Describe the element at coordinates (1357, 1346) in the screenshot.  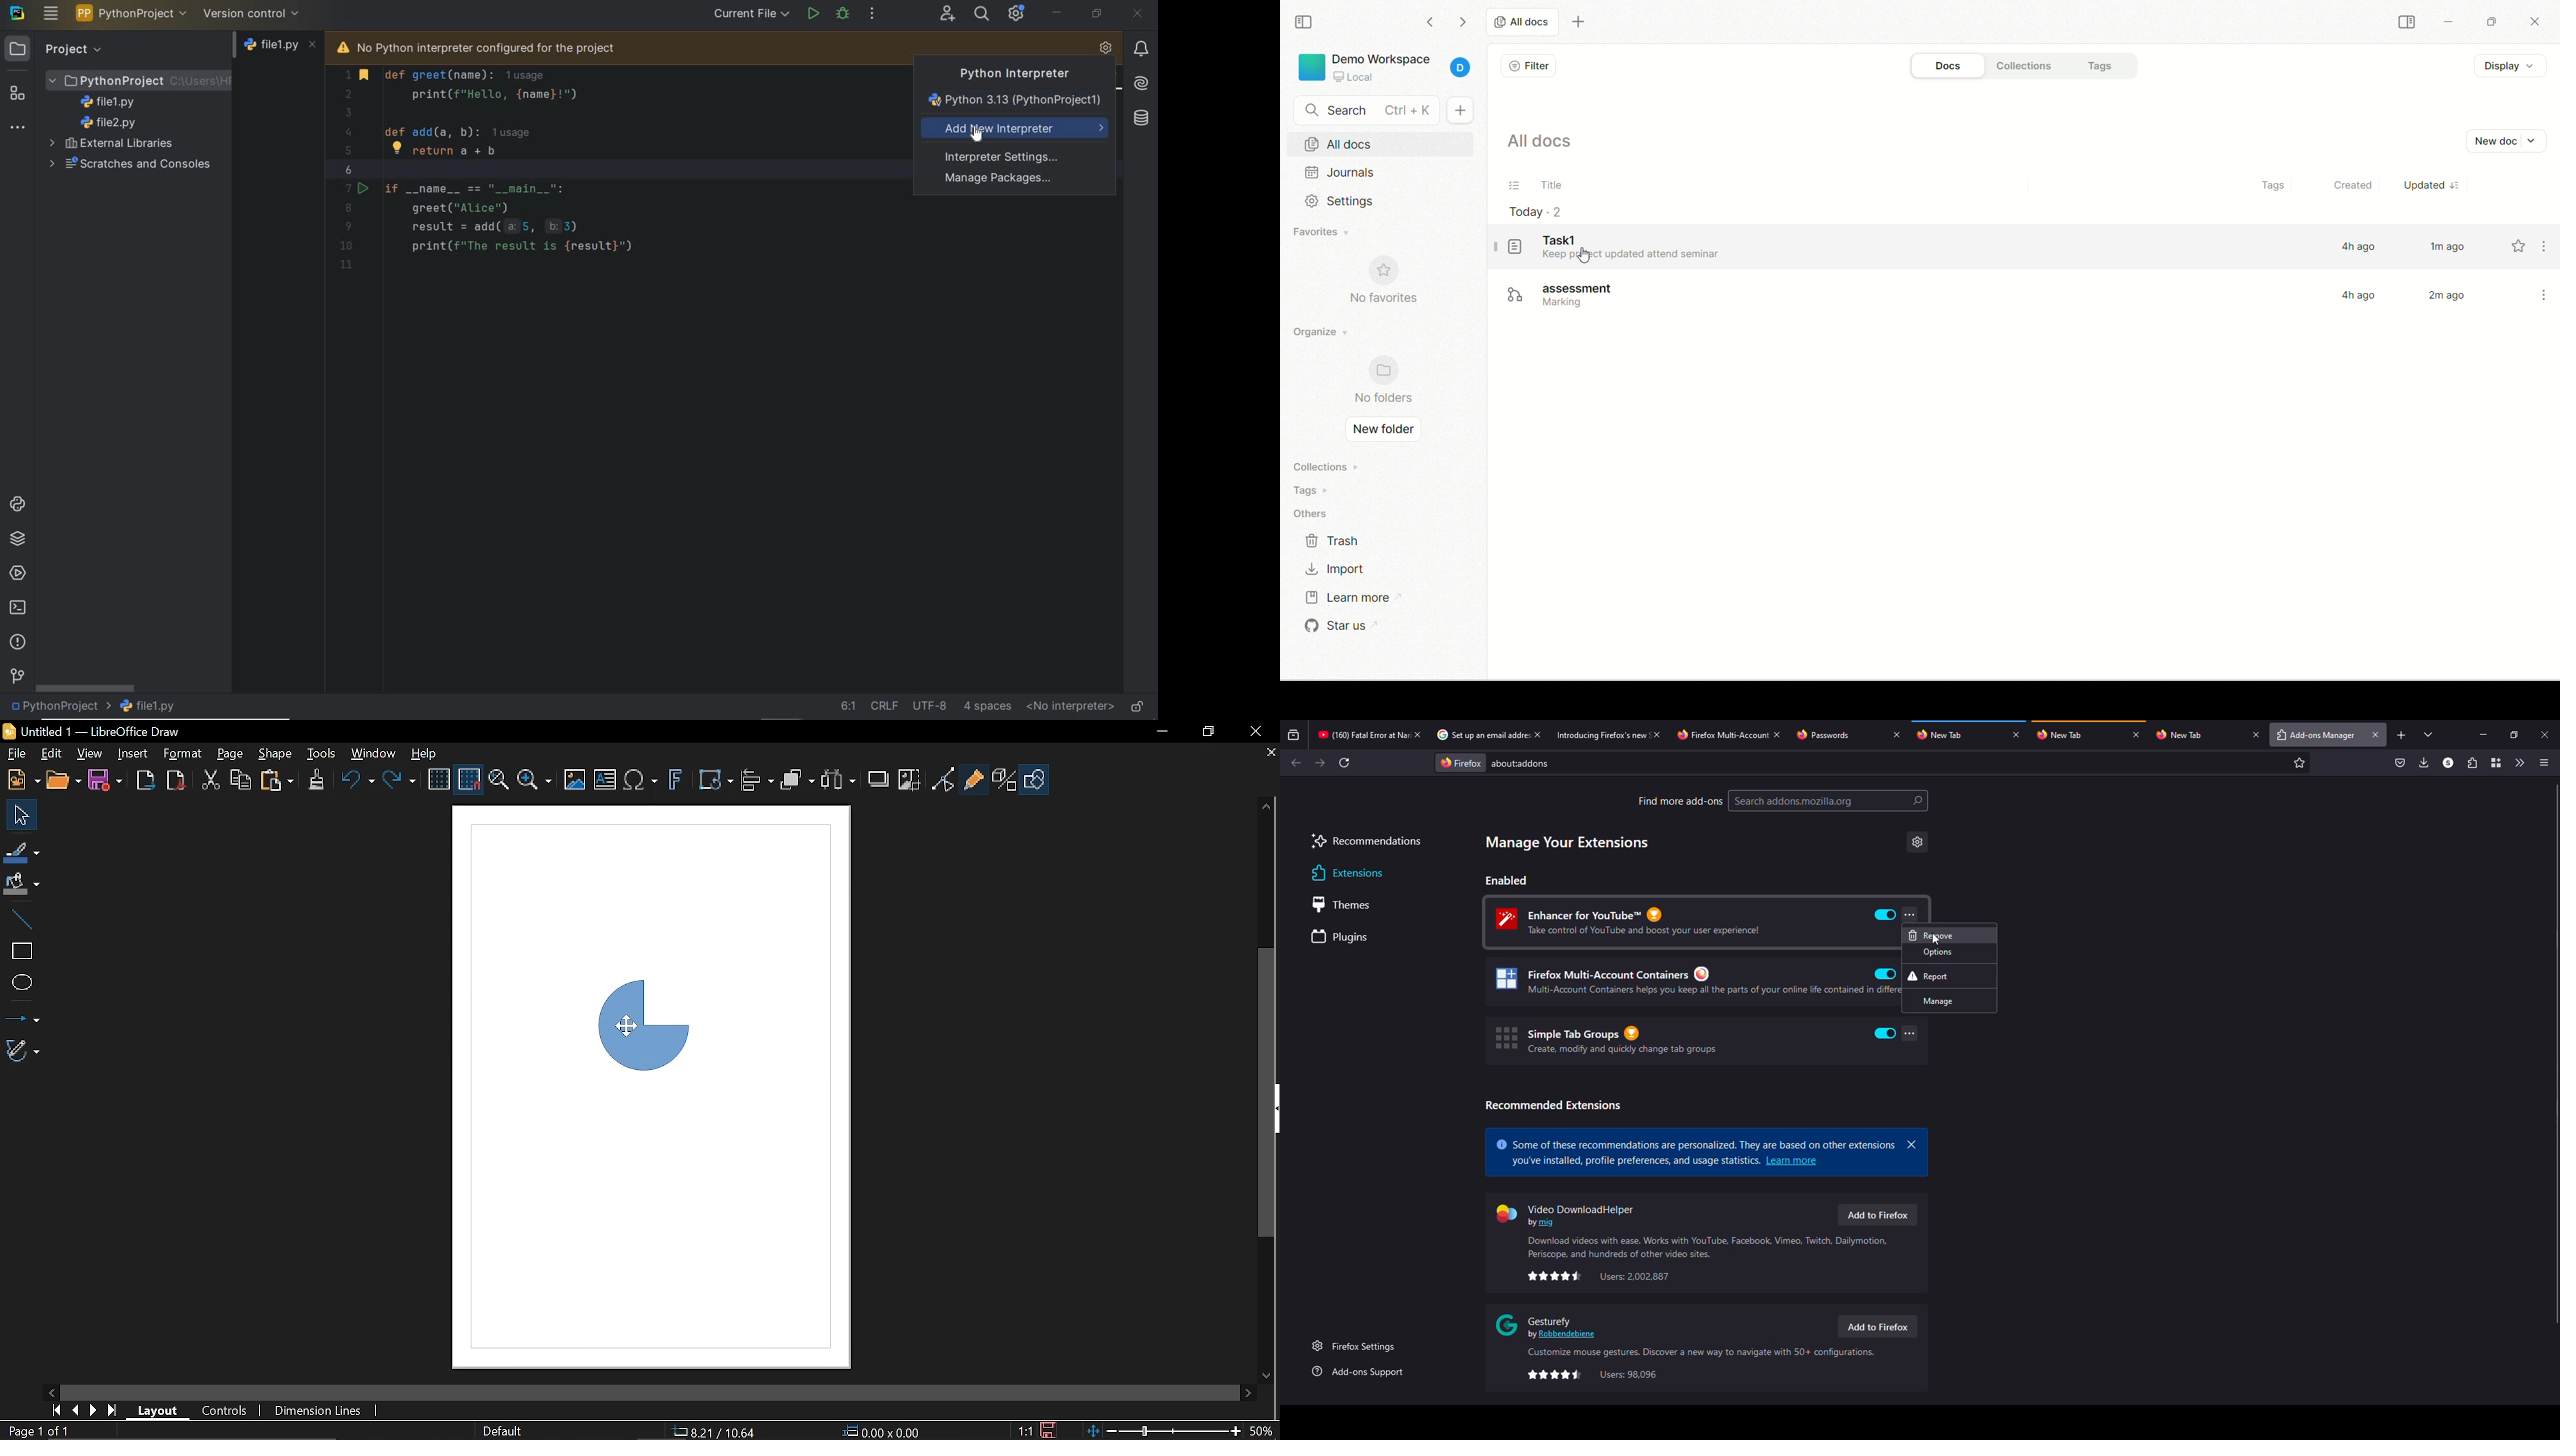
I see `firefox settings` at that location.